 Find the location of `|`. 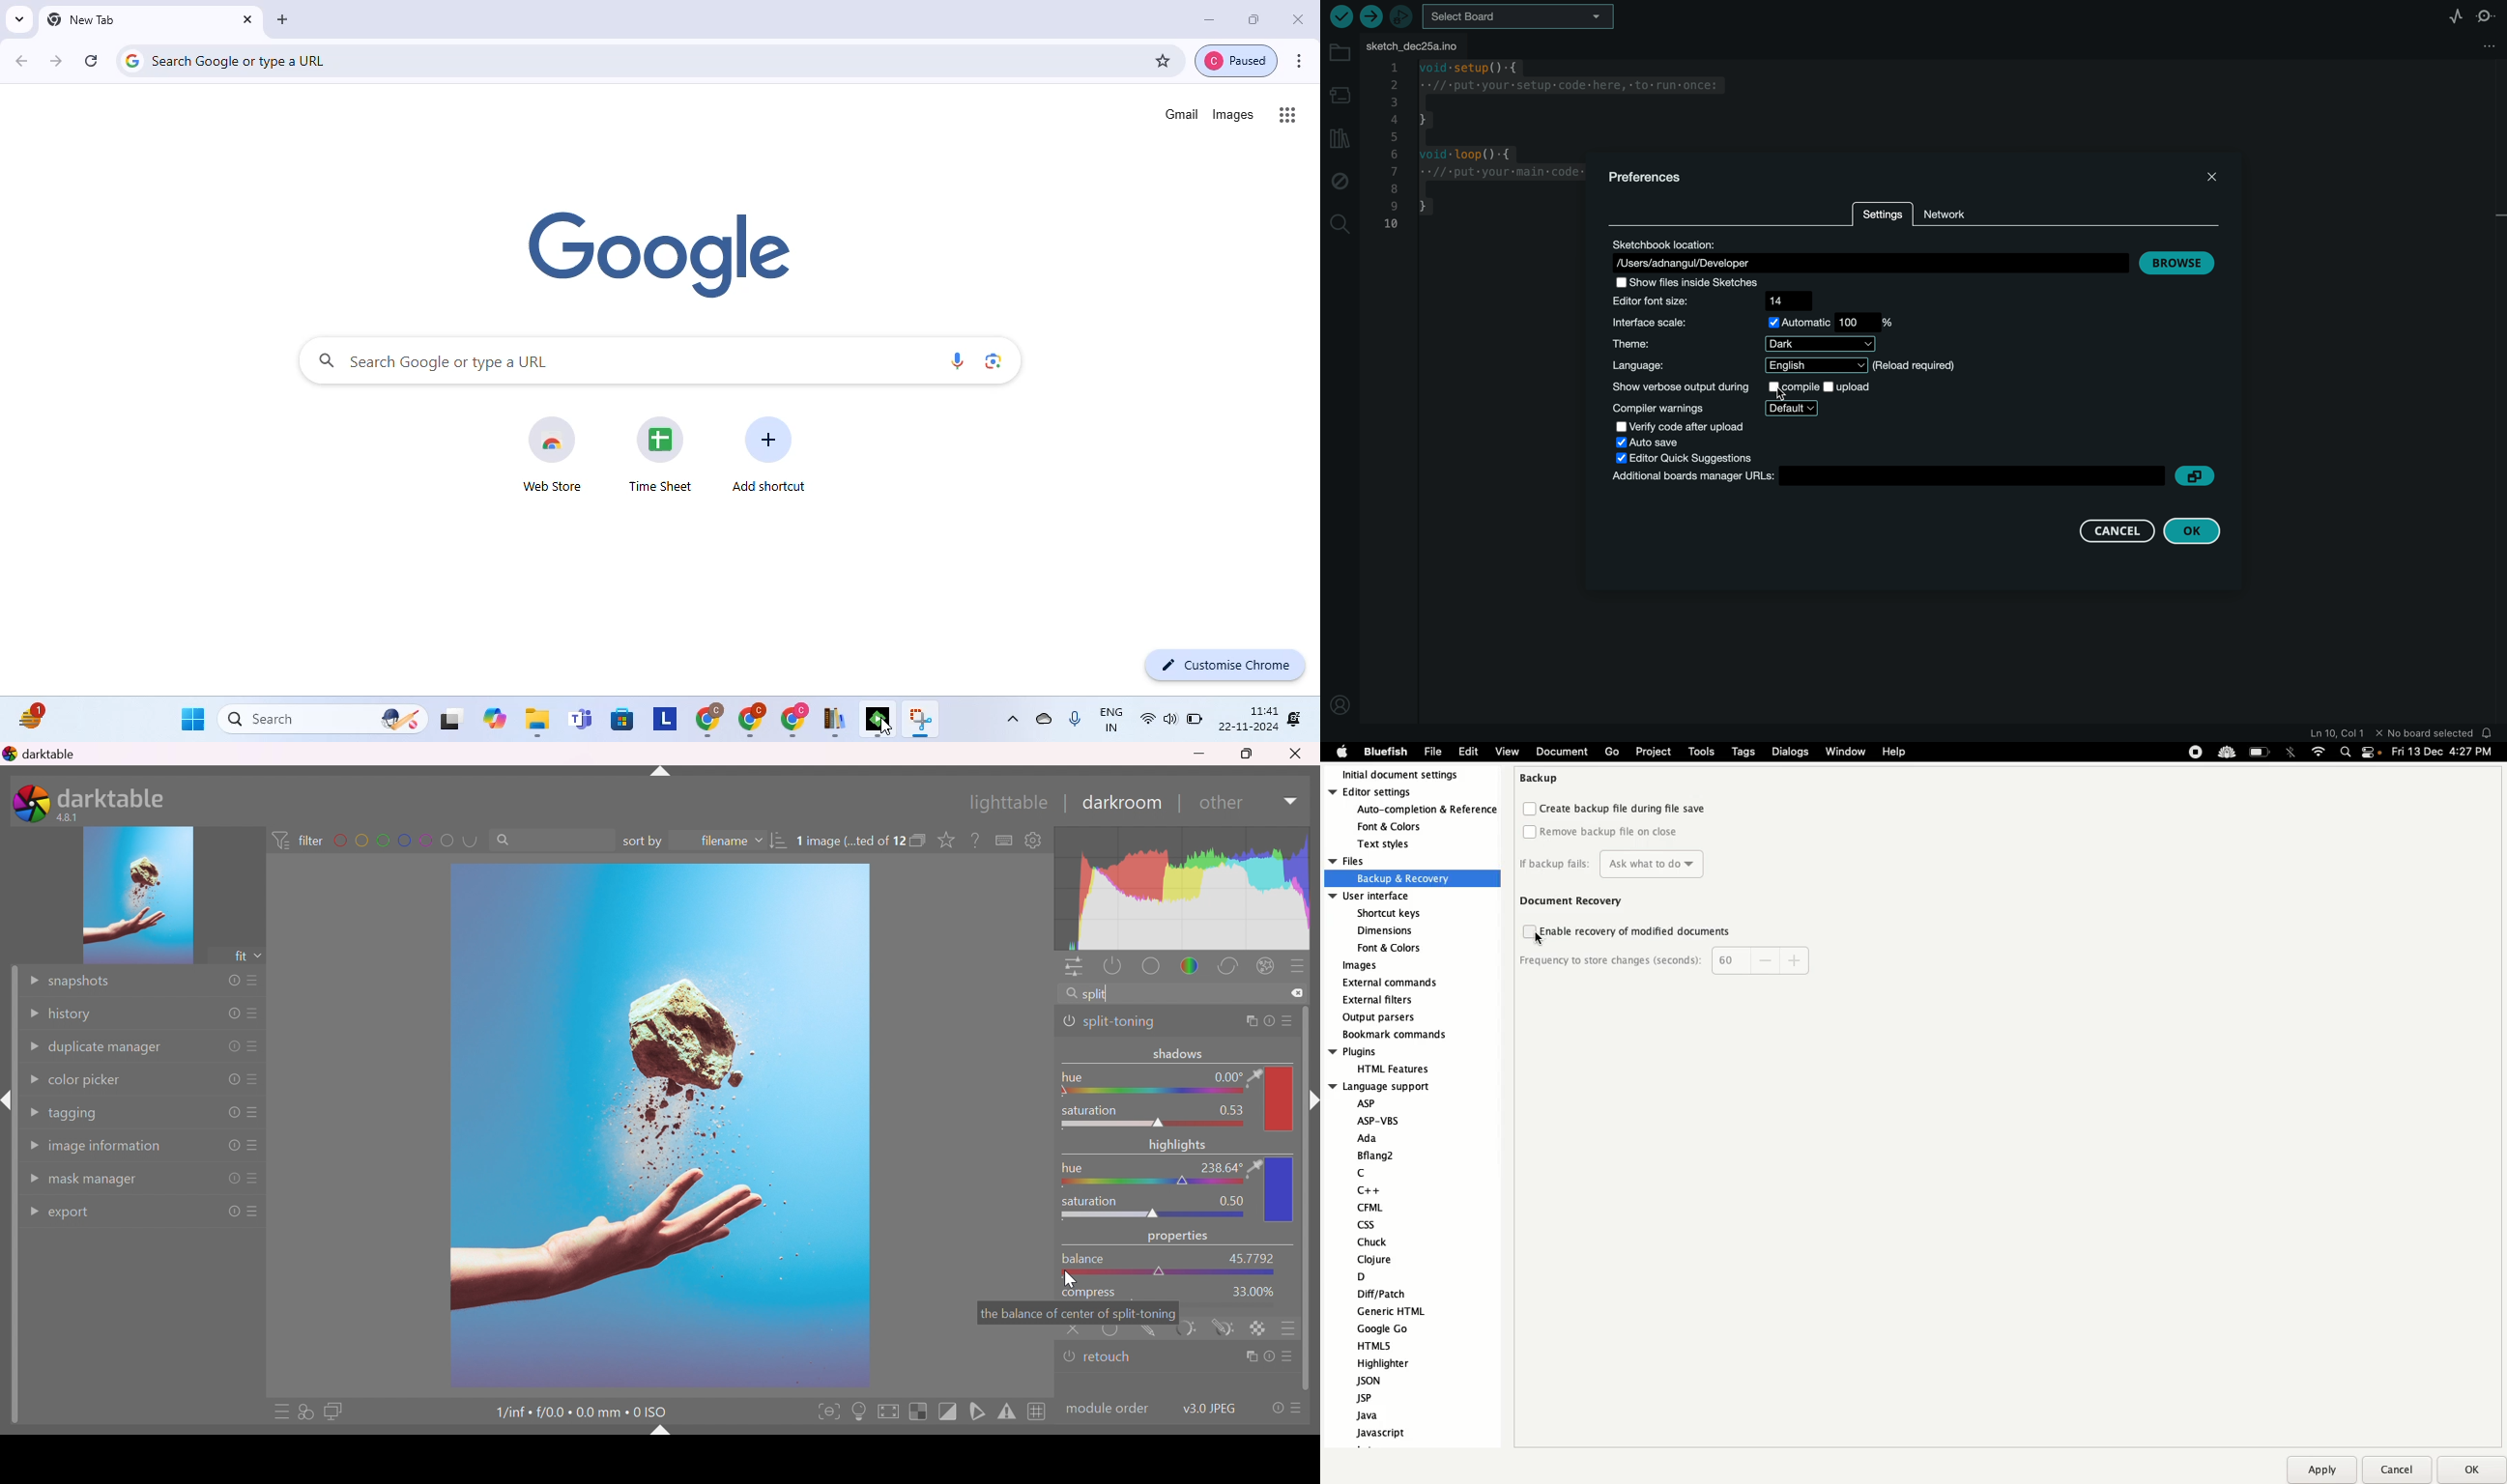

| is located at coordinates (1064, 805).